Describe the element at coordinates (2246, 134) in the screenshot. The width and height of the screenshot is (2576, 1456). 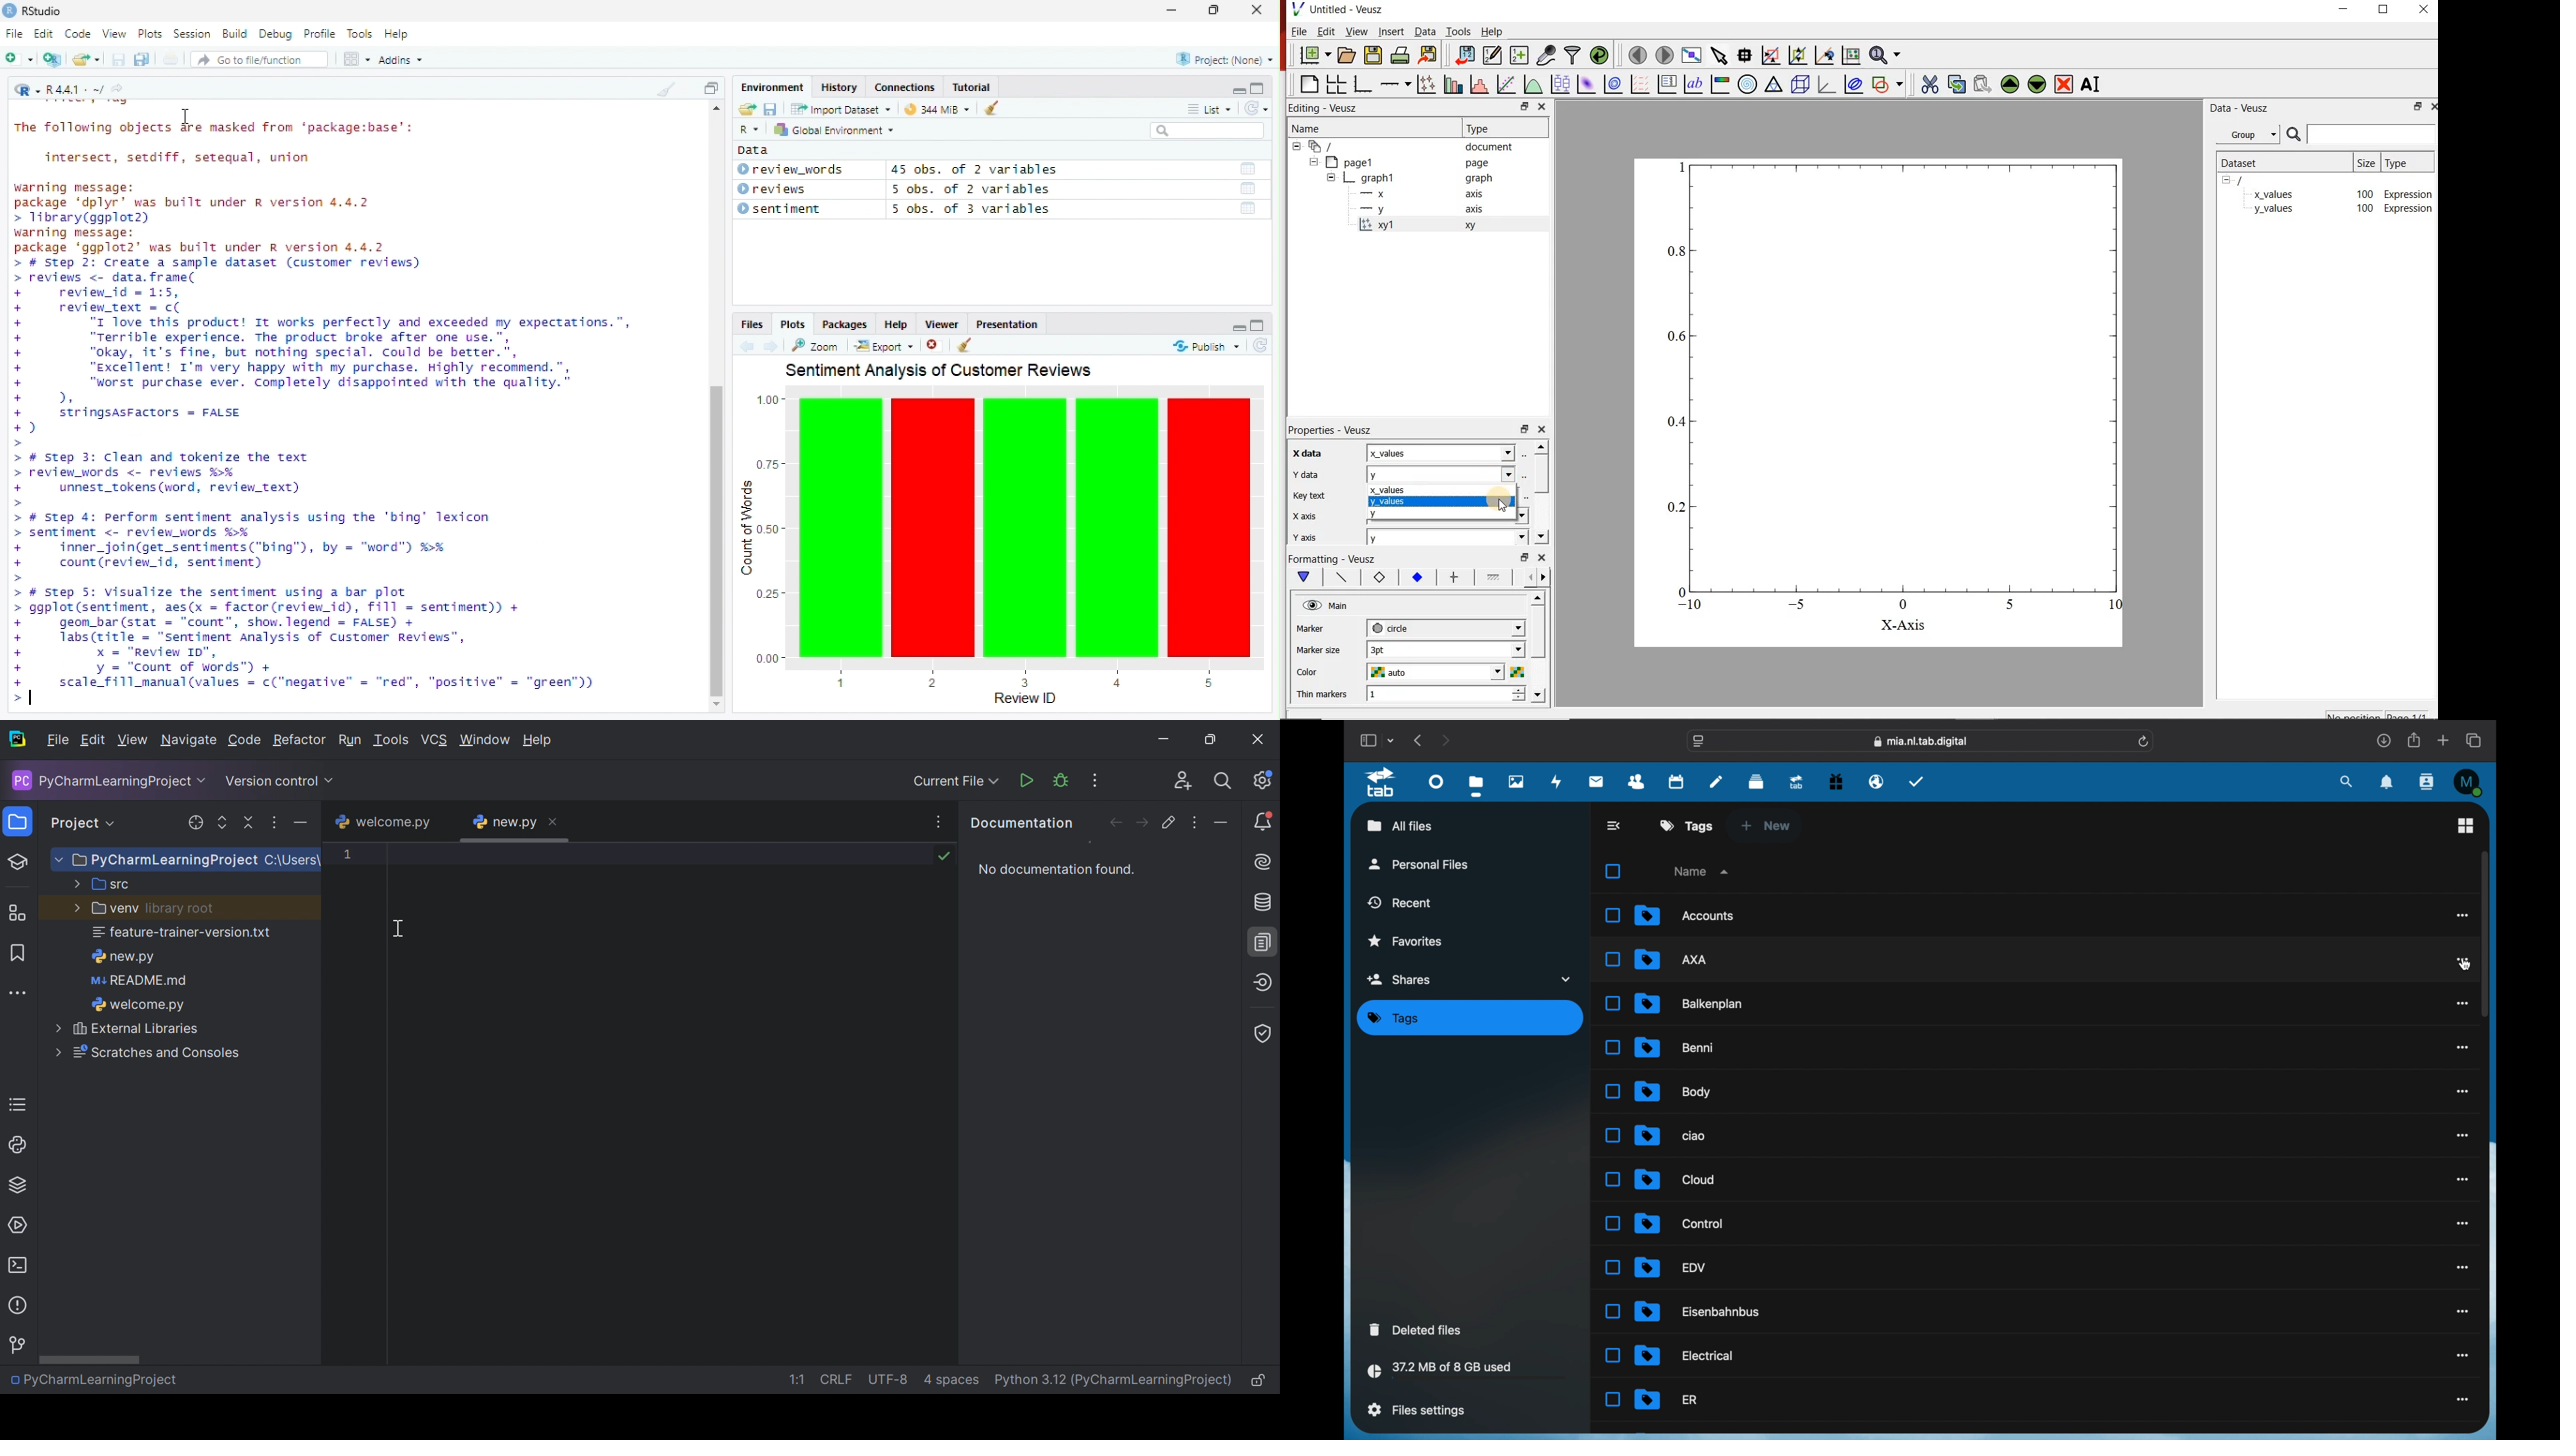
I see `group` at that location.